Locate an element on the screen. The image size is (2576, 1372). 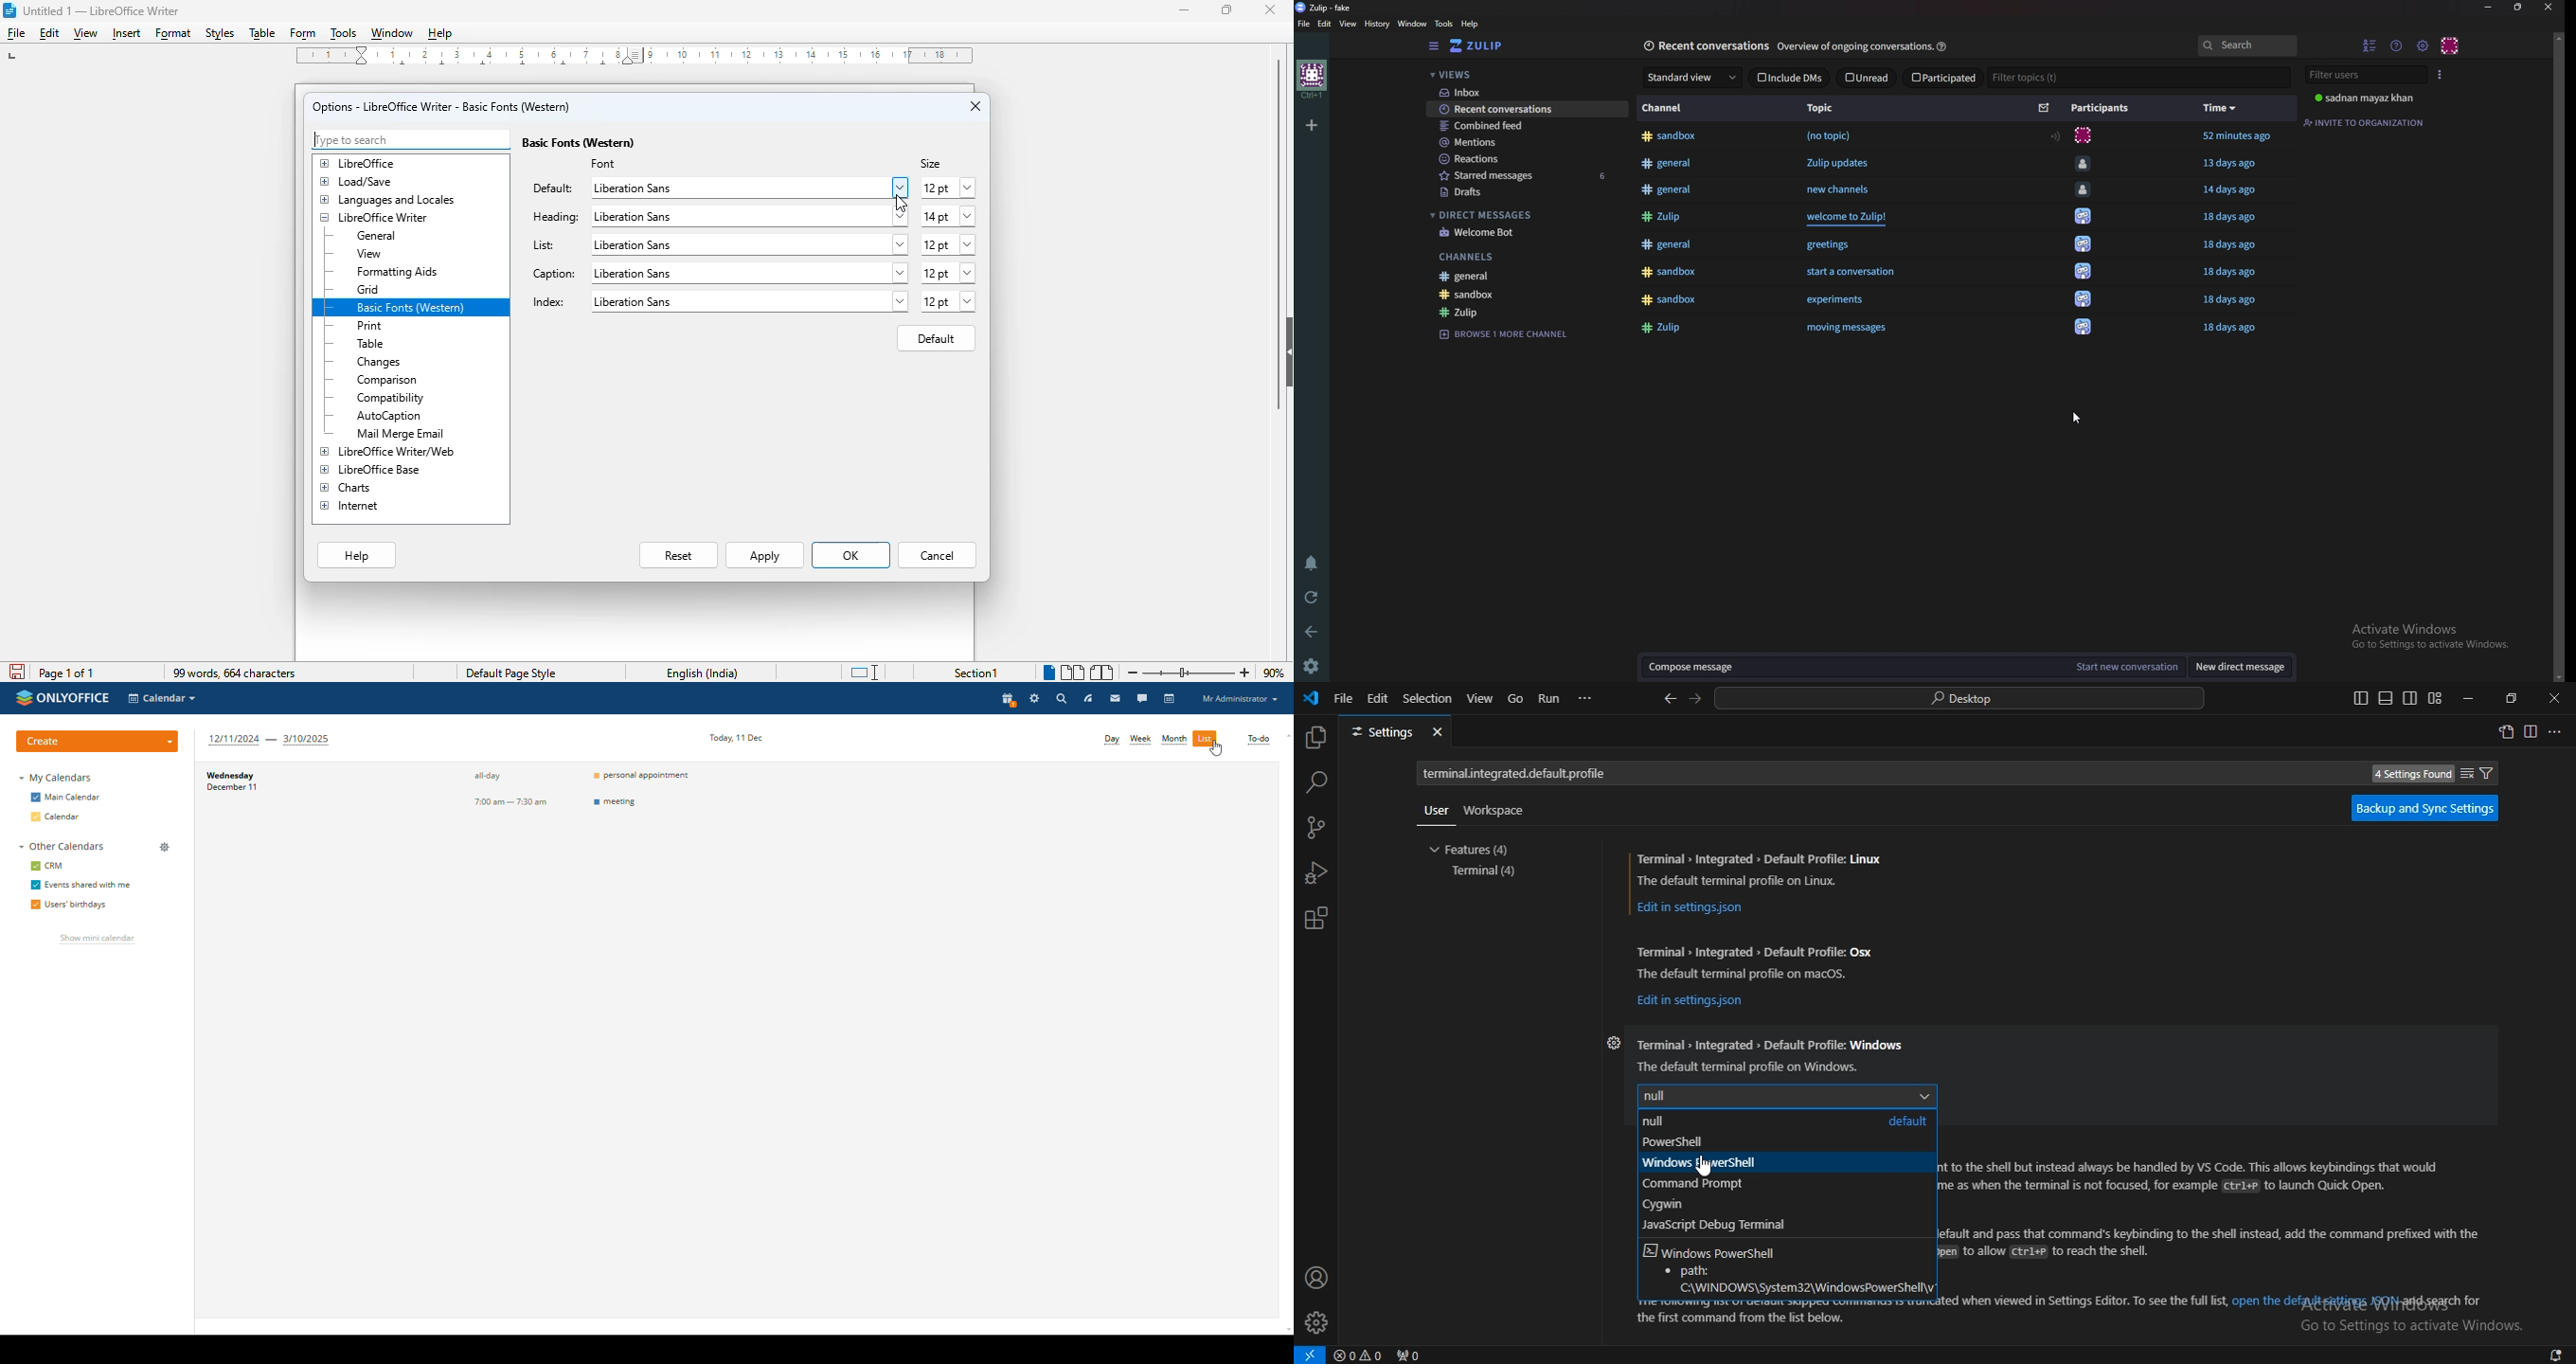
Drafts is located at coordinates (1515, 193).